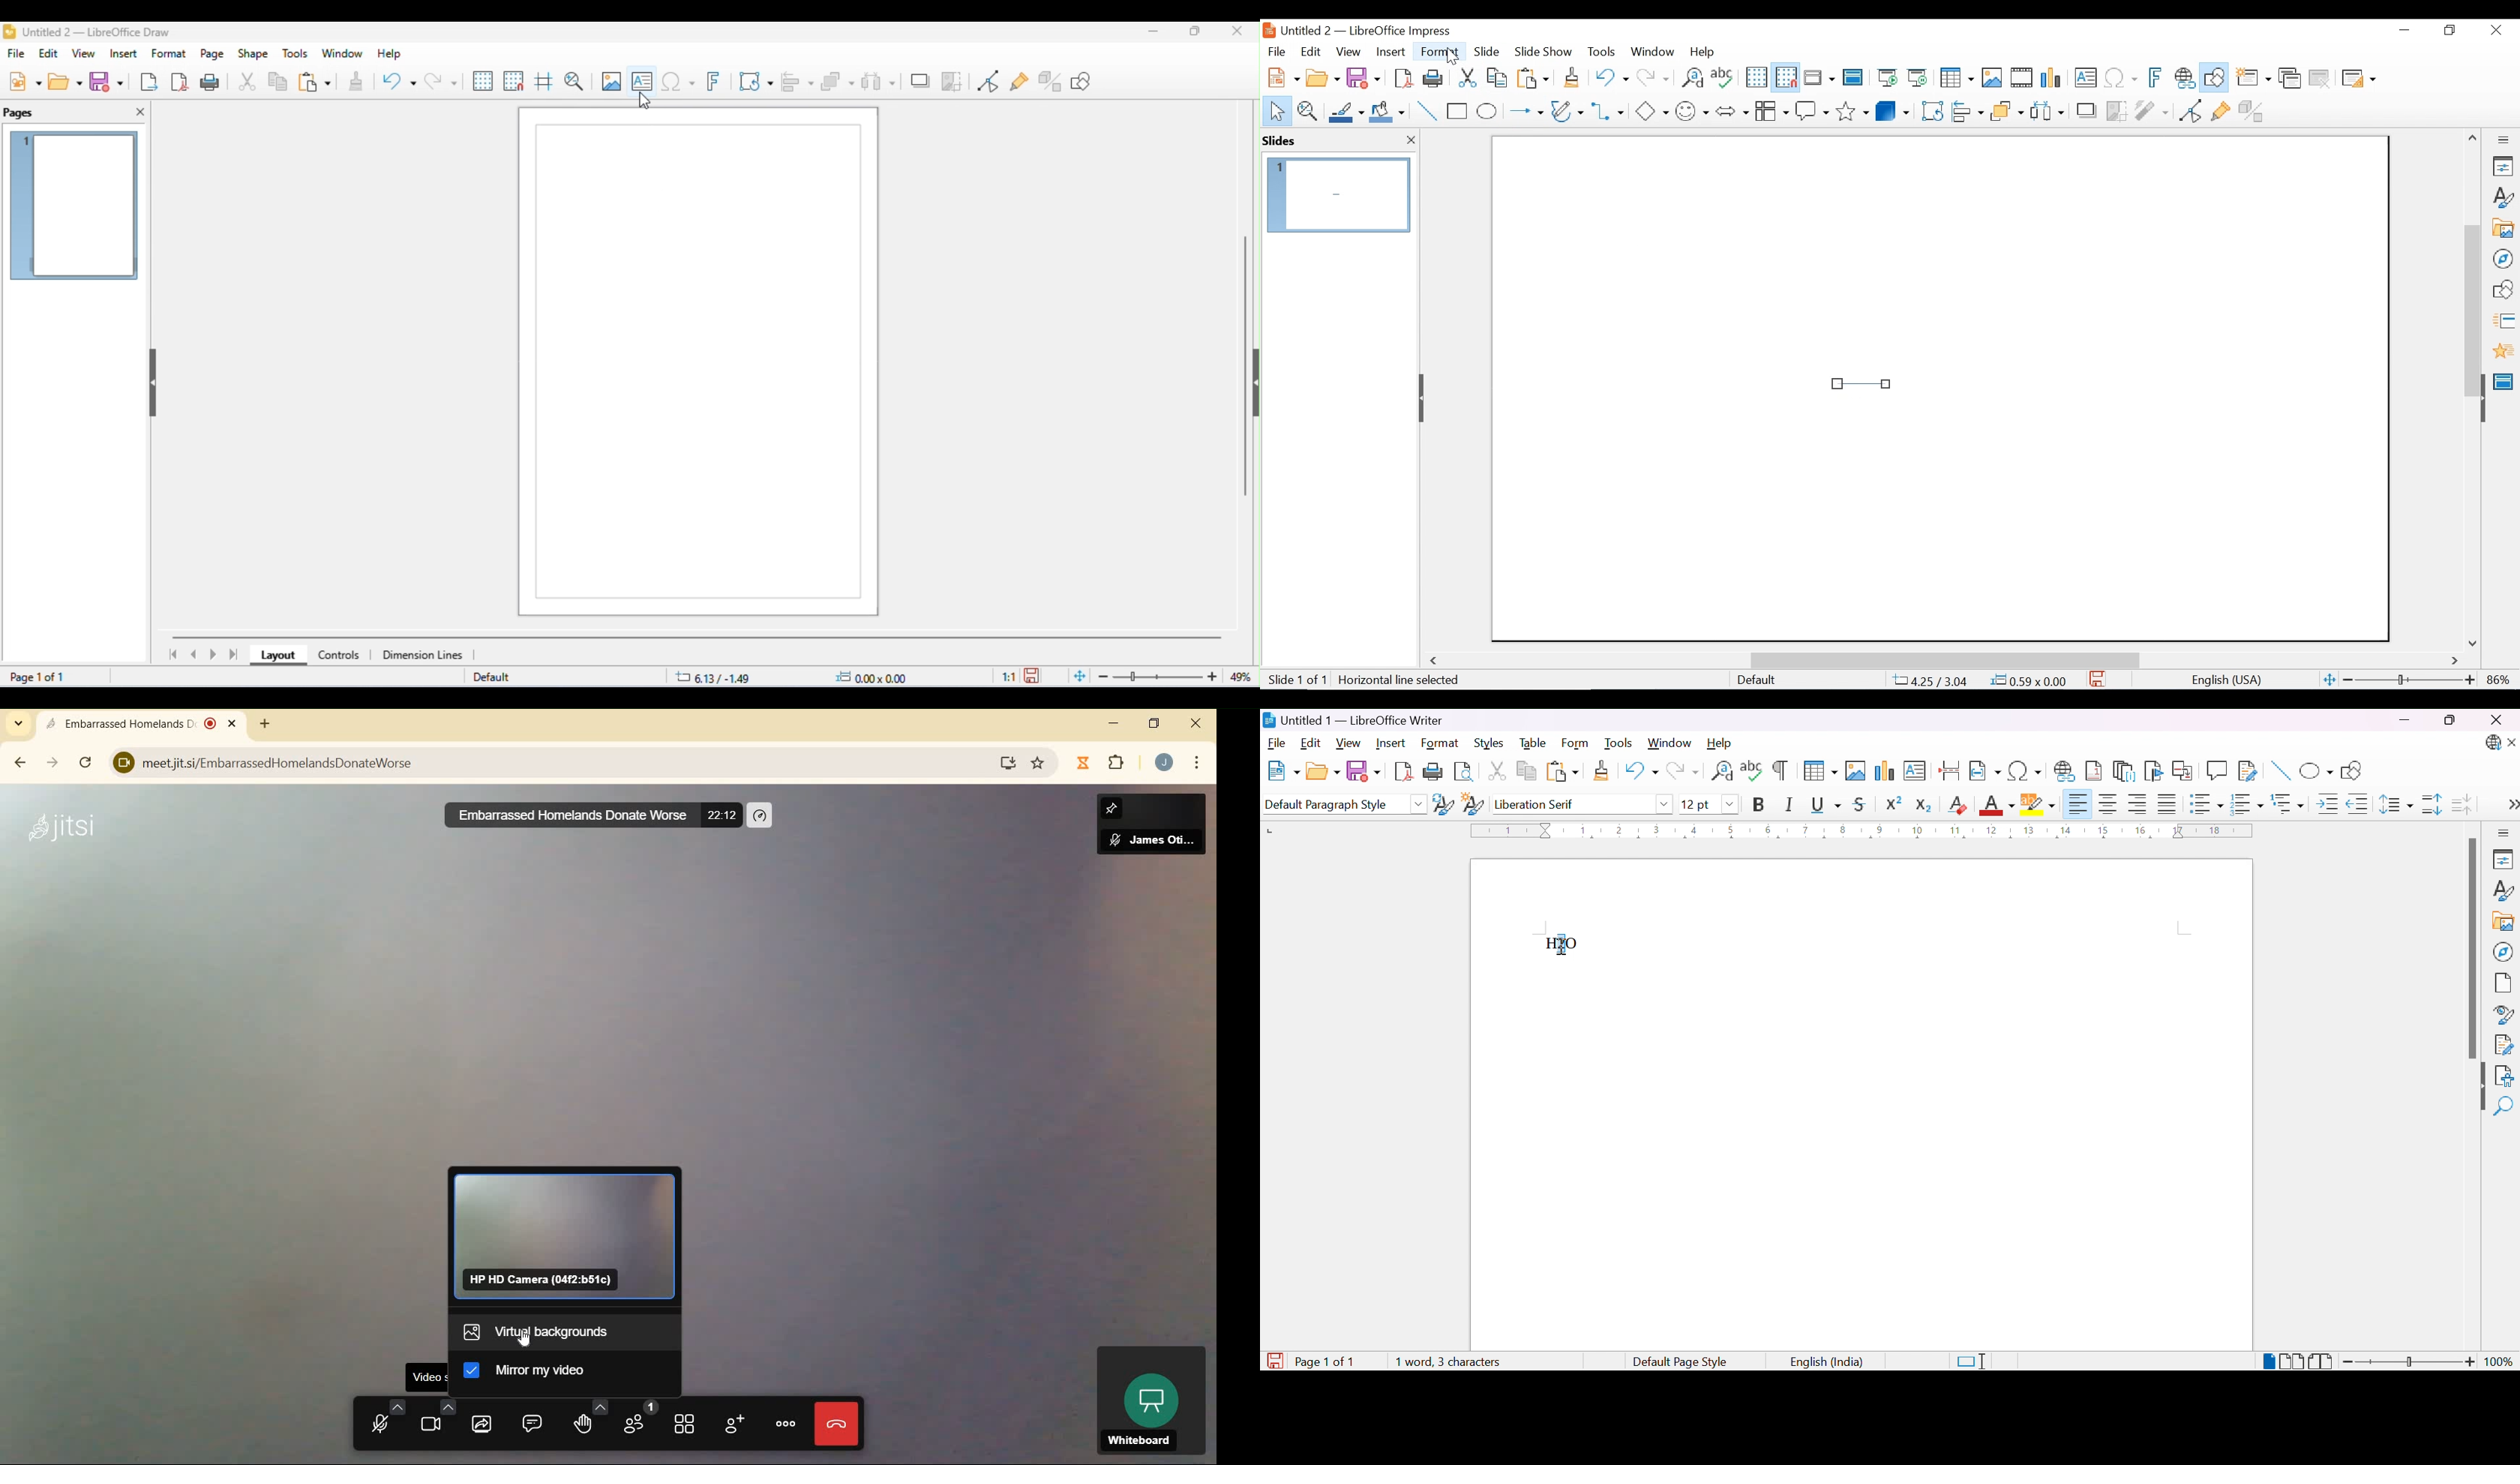 The height and width of the screenshot is (1484, 2520). What do you see at coordinates (1528, 771) in the screenshot?
I see `Copy` at bounding box center [1528, 771].